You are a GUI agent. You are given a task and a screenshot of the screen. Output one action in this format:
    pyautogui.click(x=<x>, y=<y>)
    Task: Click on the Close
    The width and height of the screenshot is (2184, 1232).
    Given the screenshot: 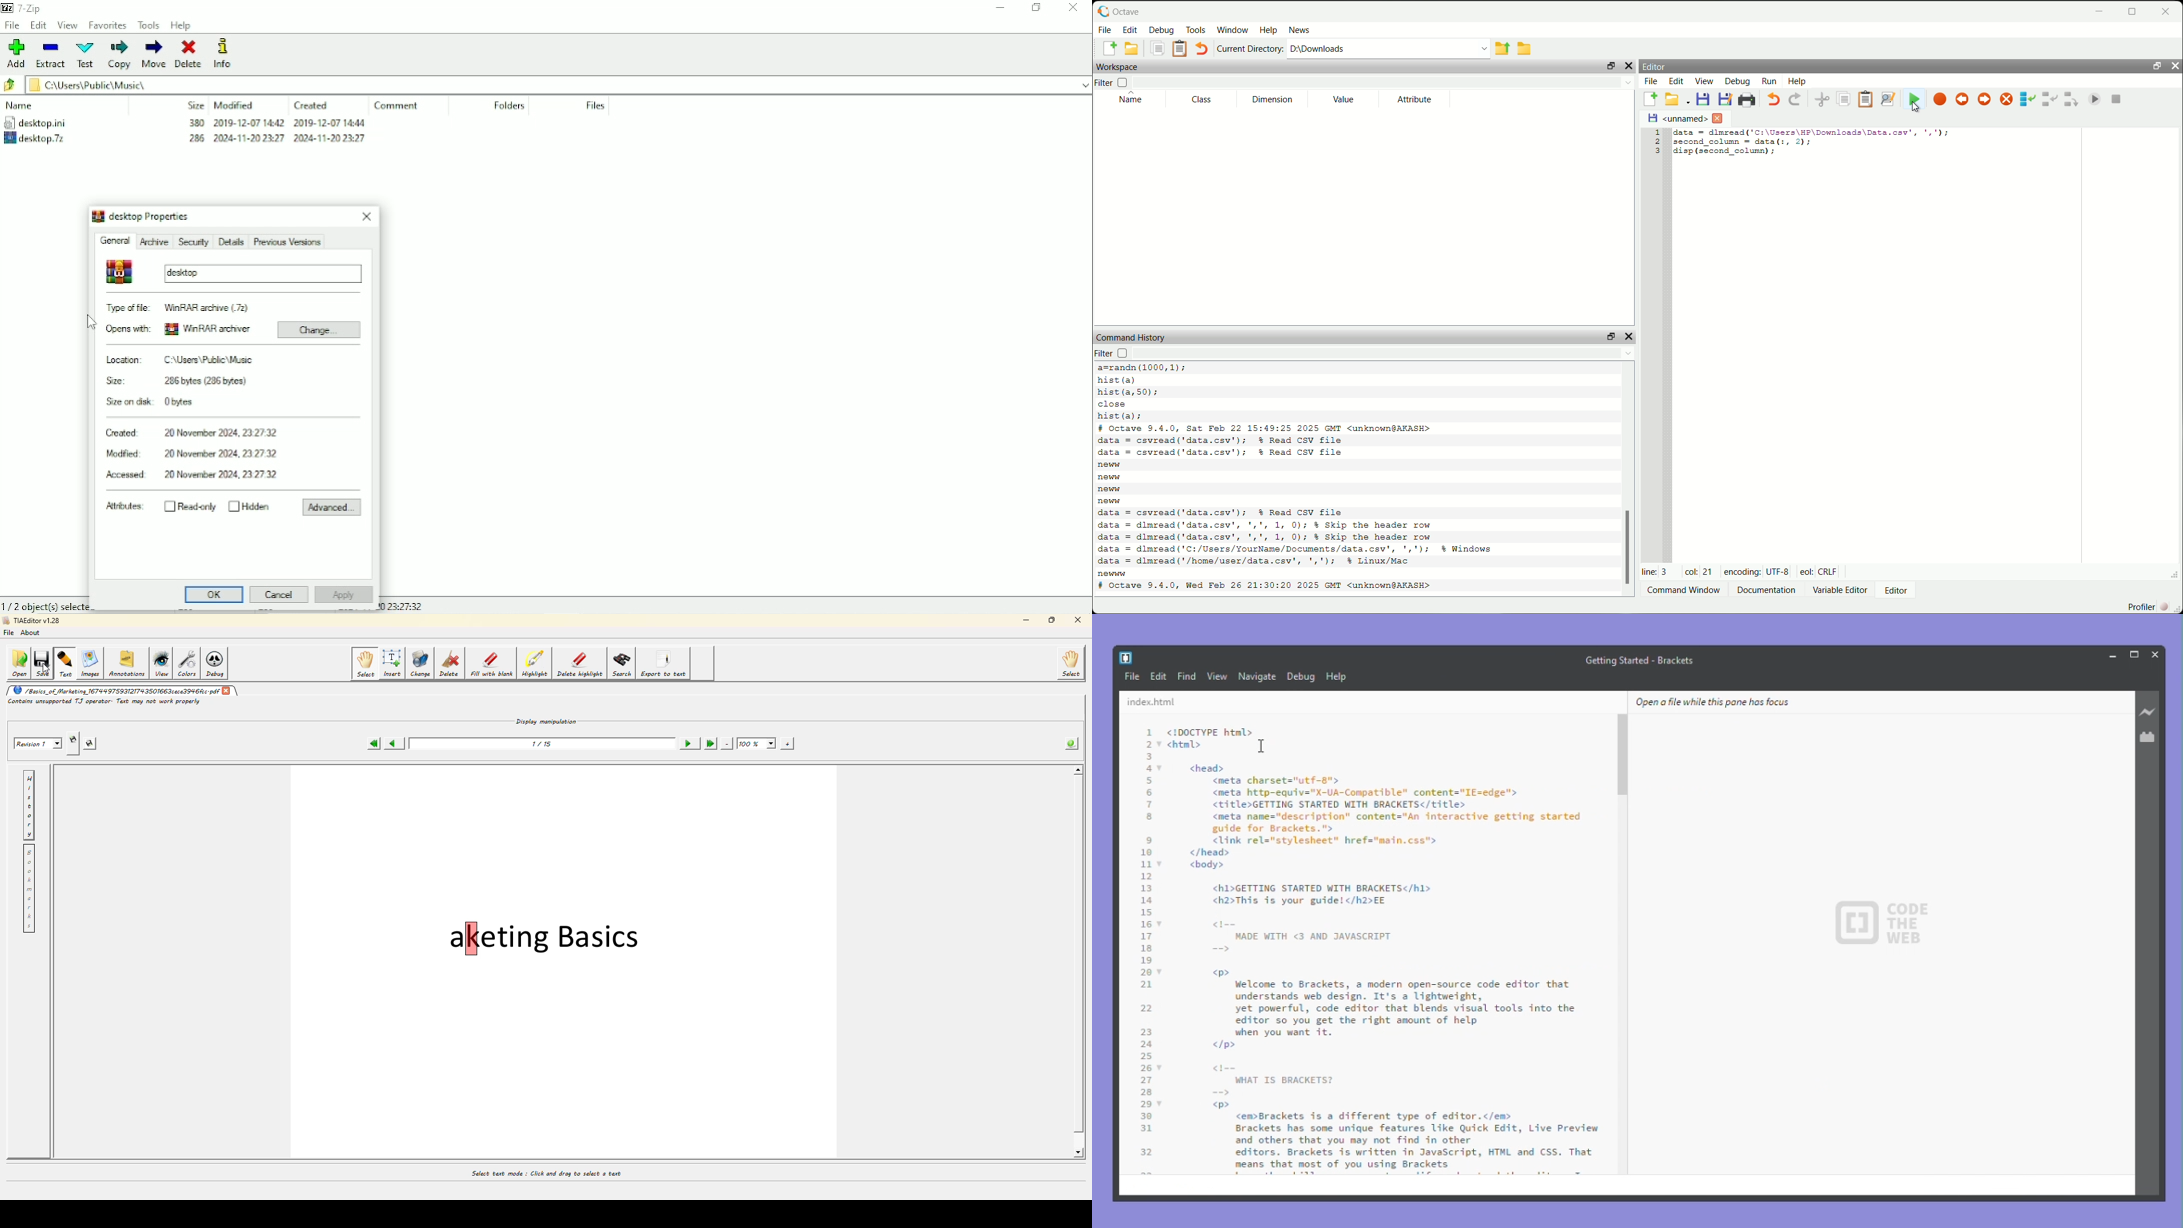 What is the action you would take?
    pyautogui.click(x=1074, y=8)
    